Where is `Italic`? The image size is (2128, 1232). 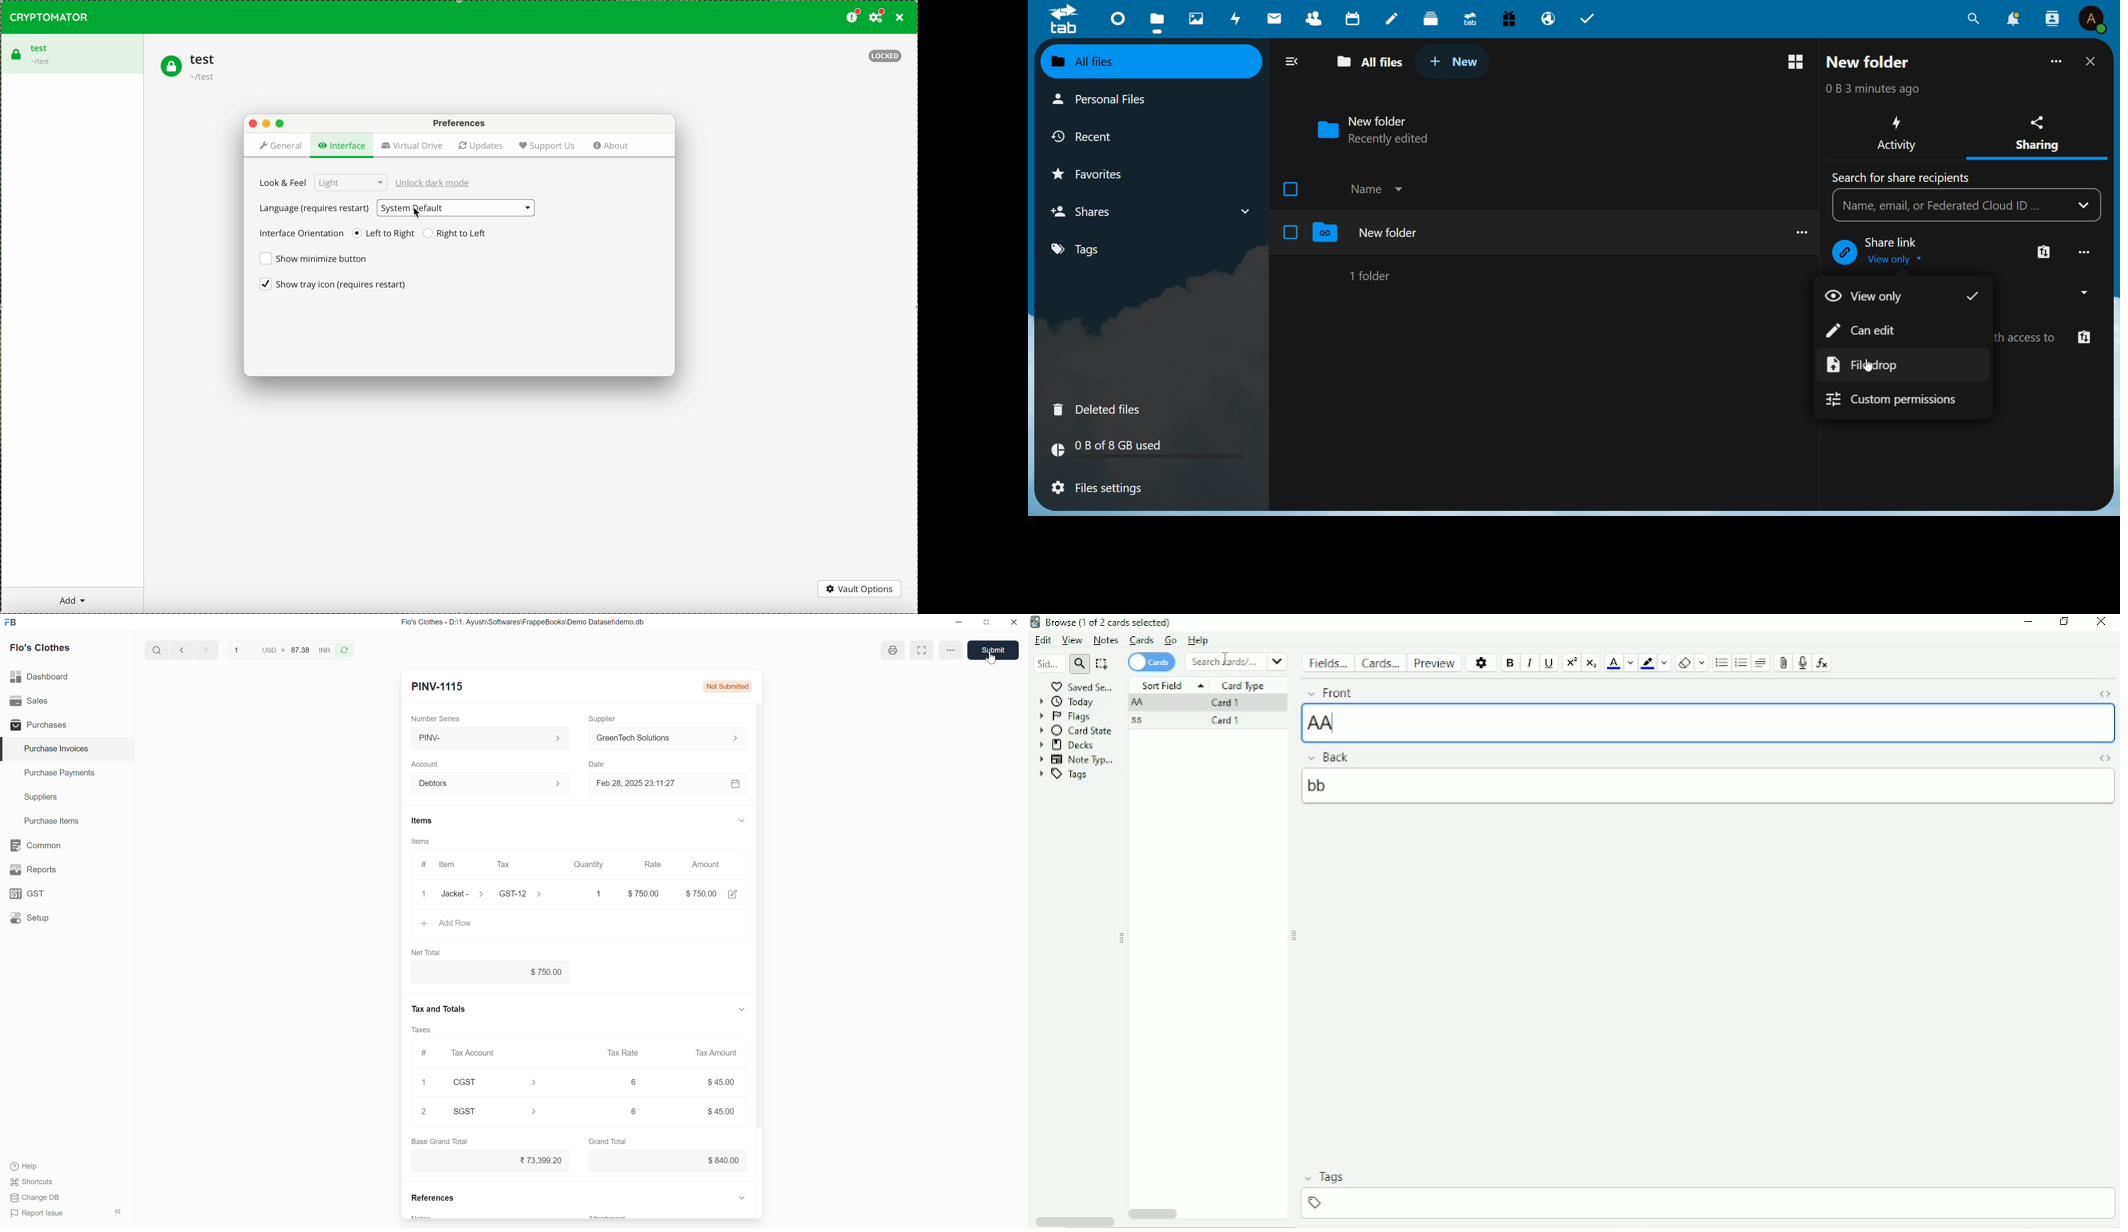
Italic is located at coordinates (1529, 663).